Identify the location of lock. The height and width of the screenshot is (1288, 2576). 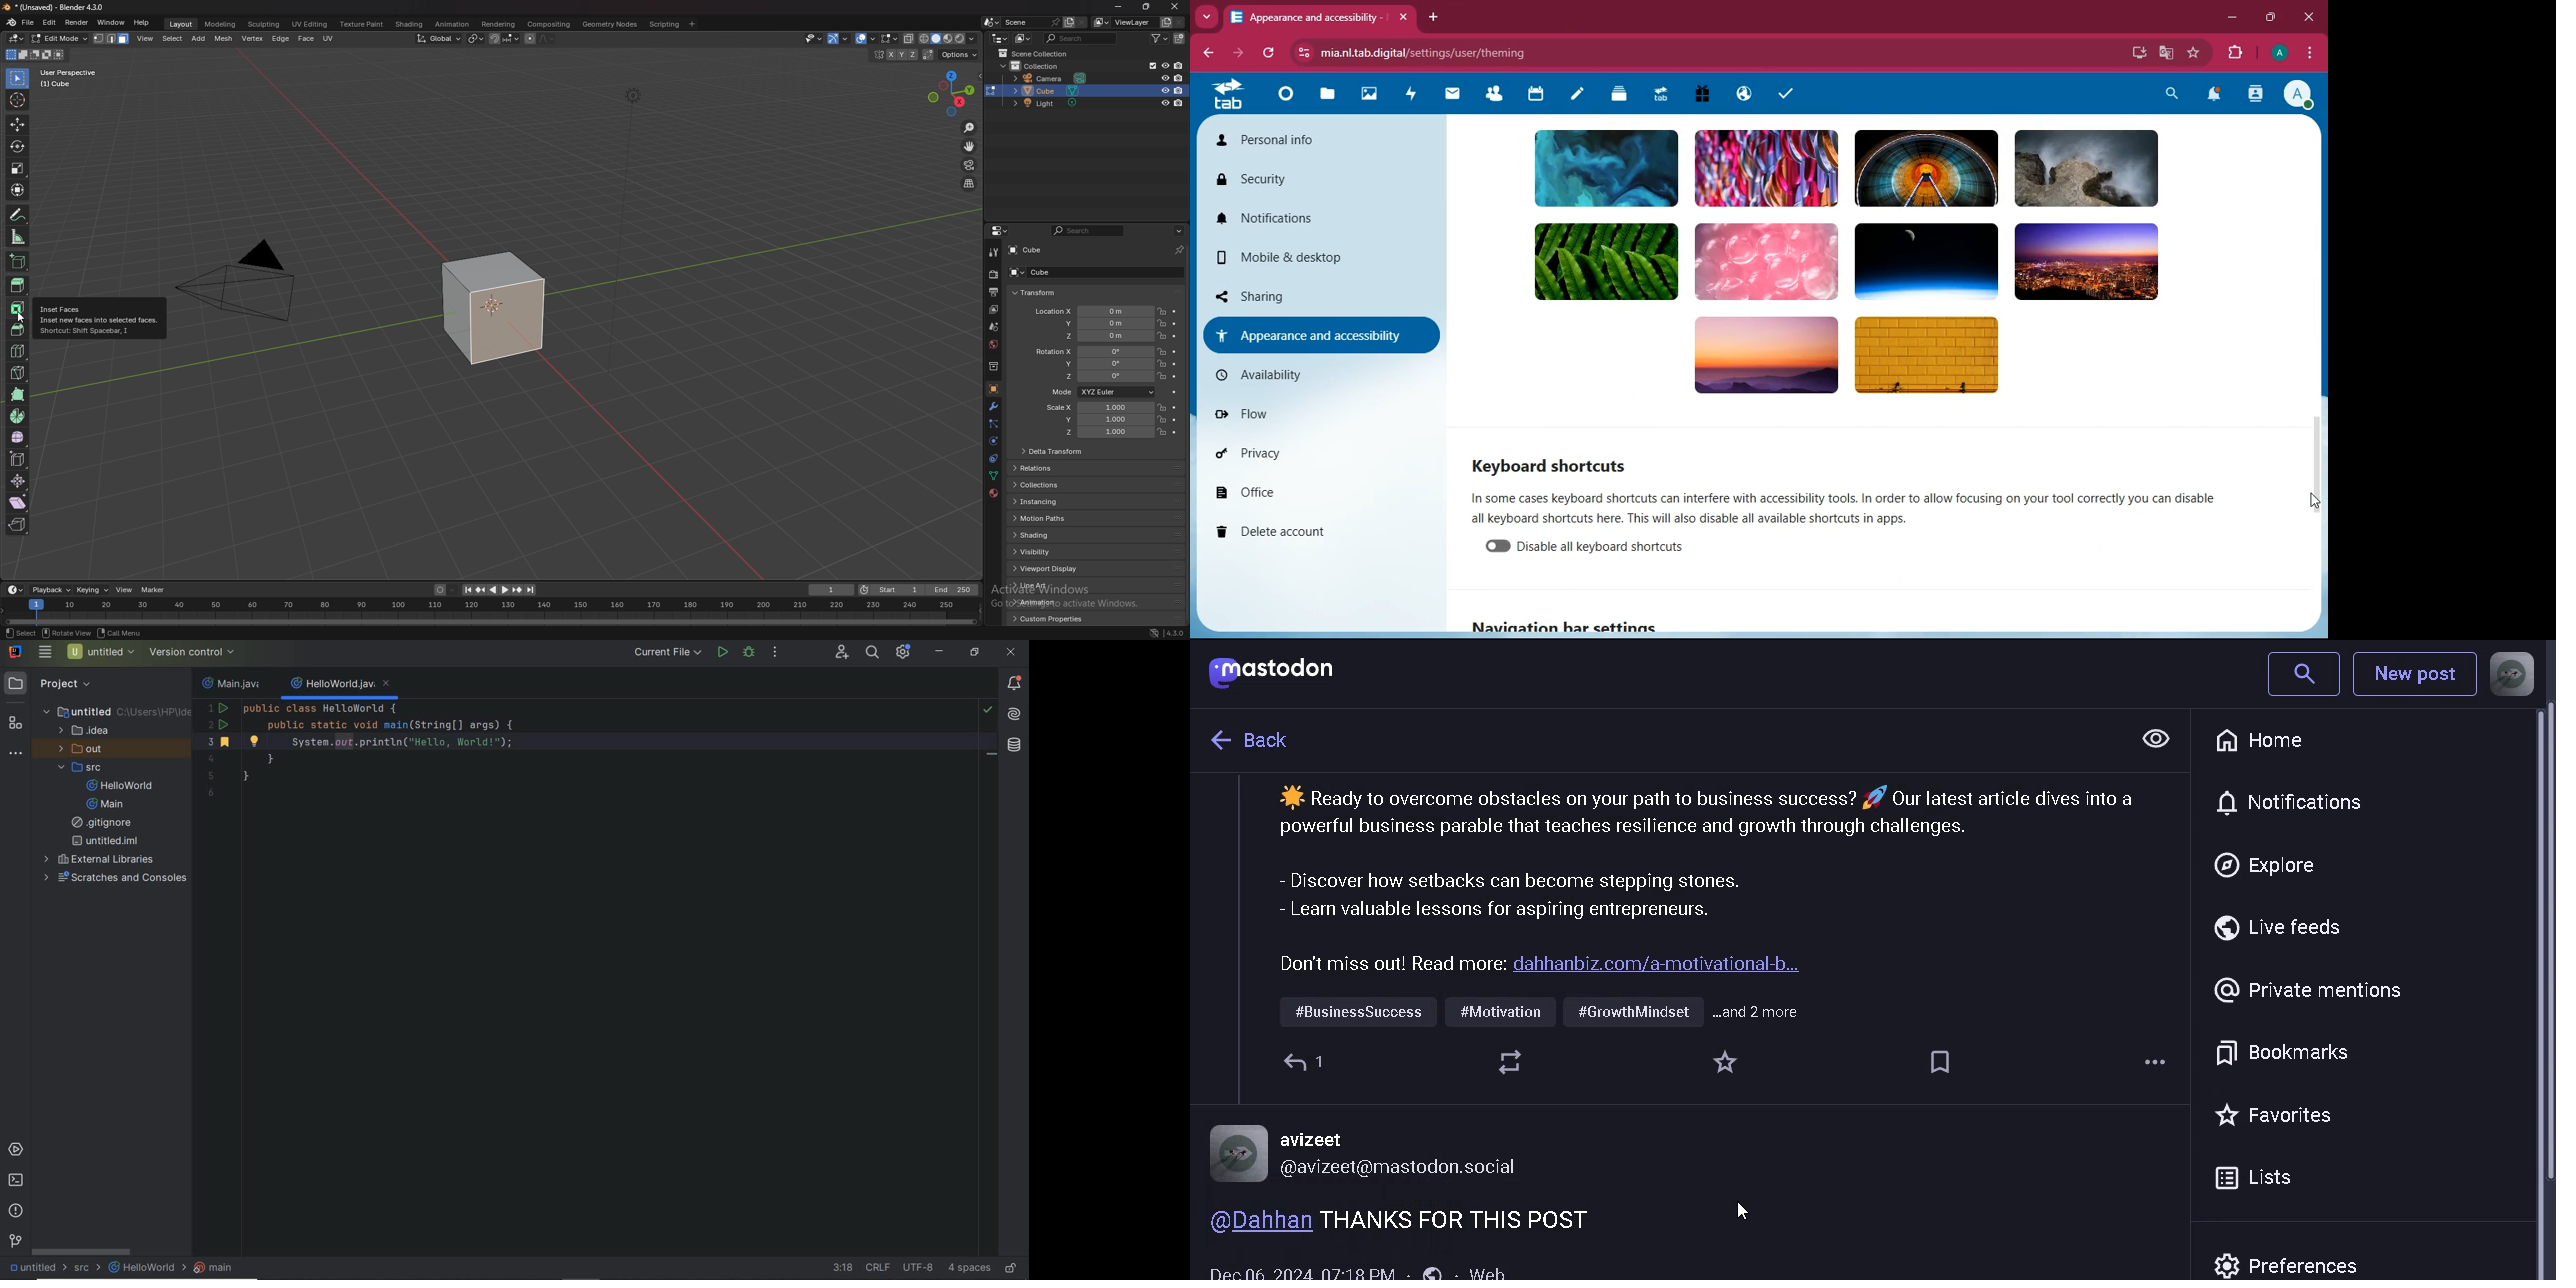
(1162, 352).